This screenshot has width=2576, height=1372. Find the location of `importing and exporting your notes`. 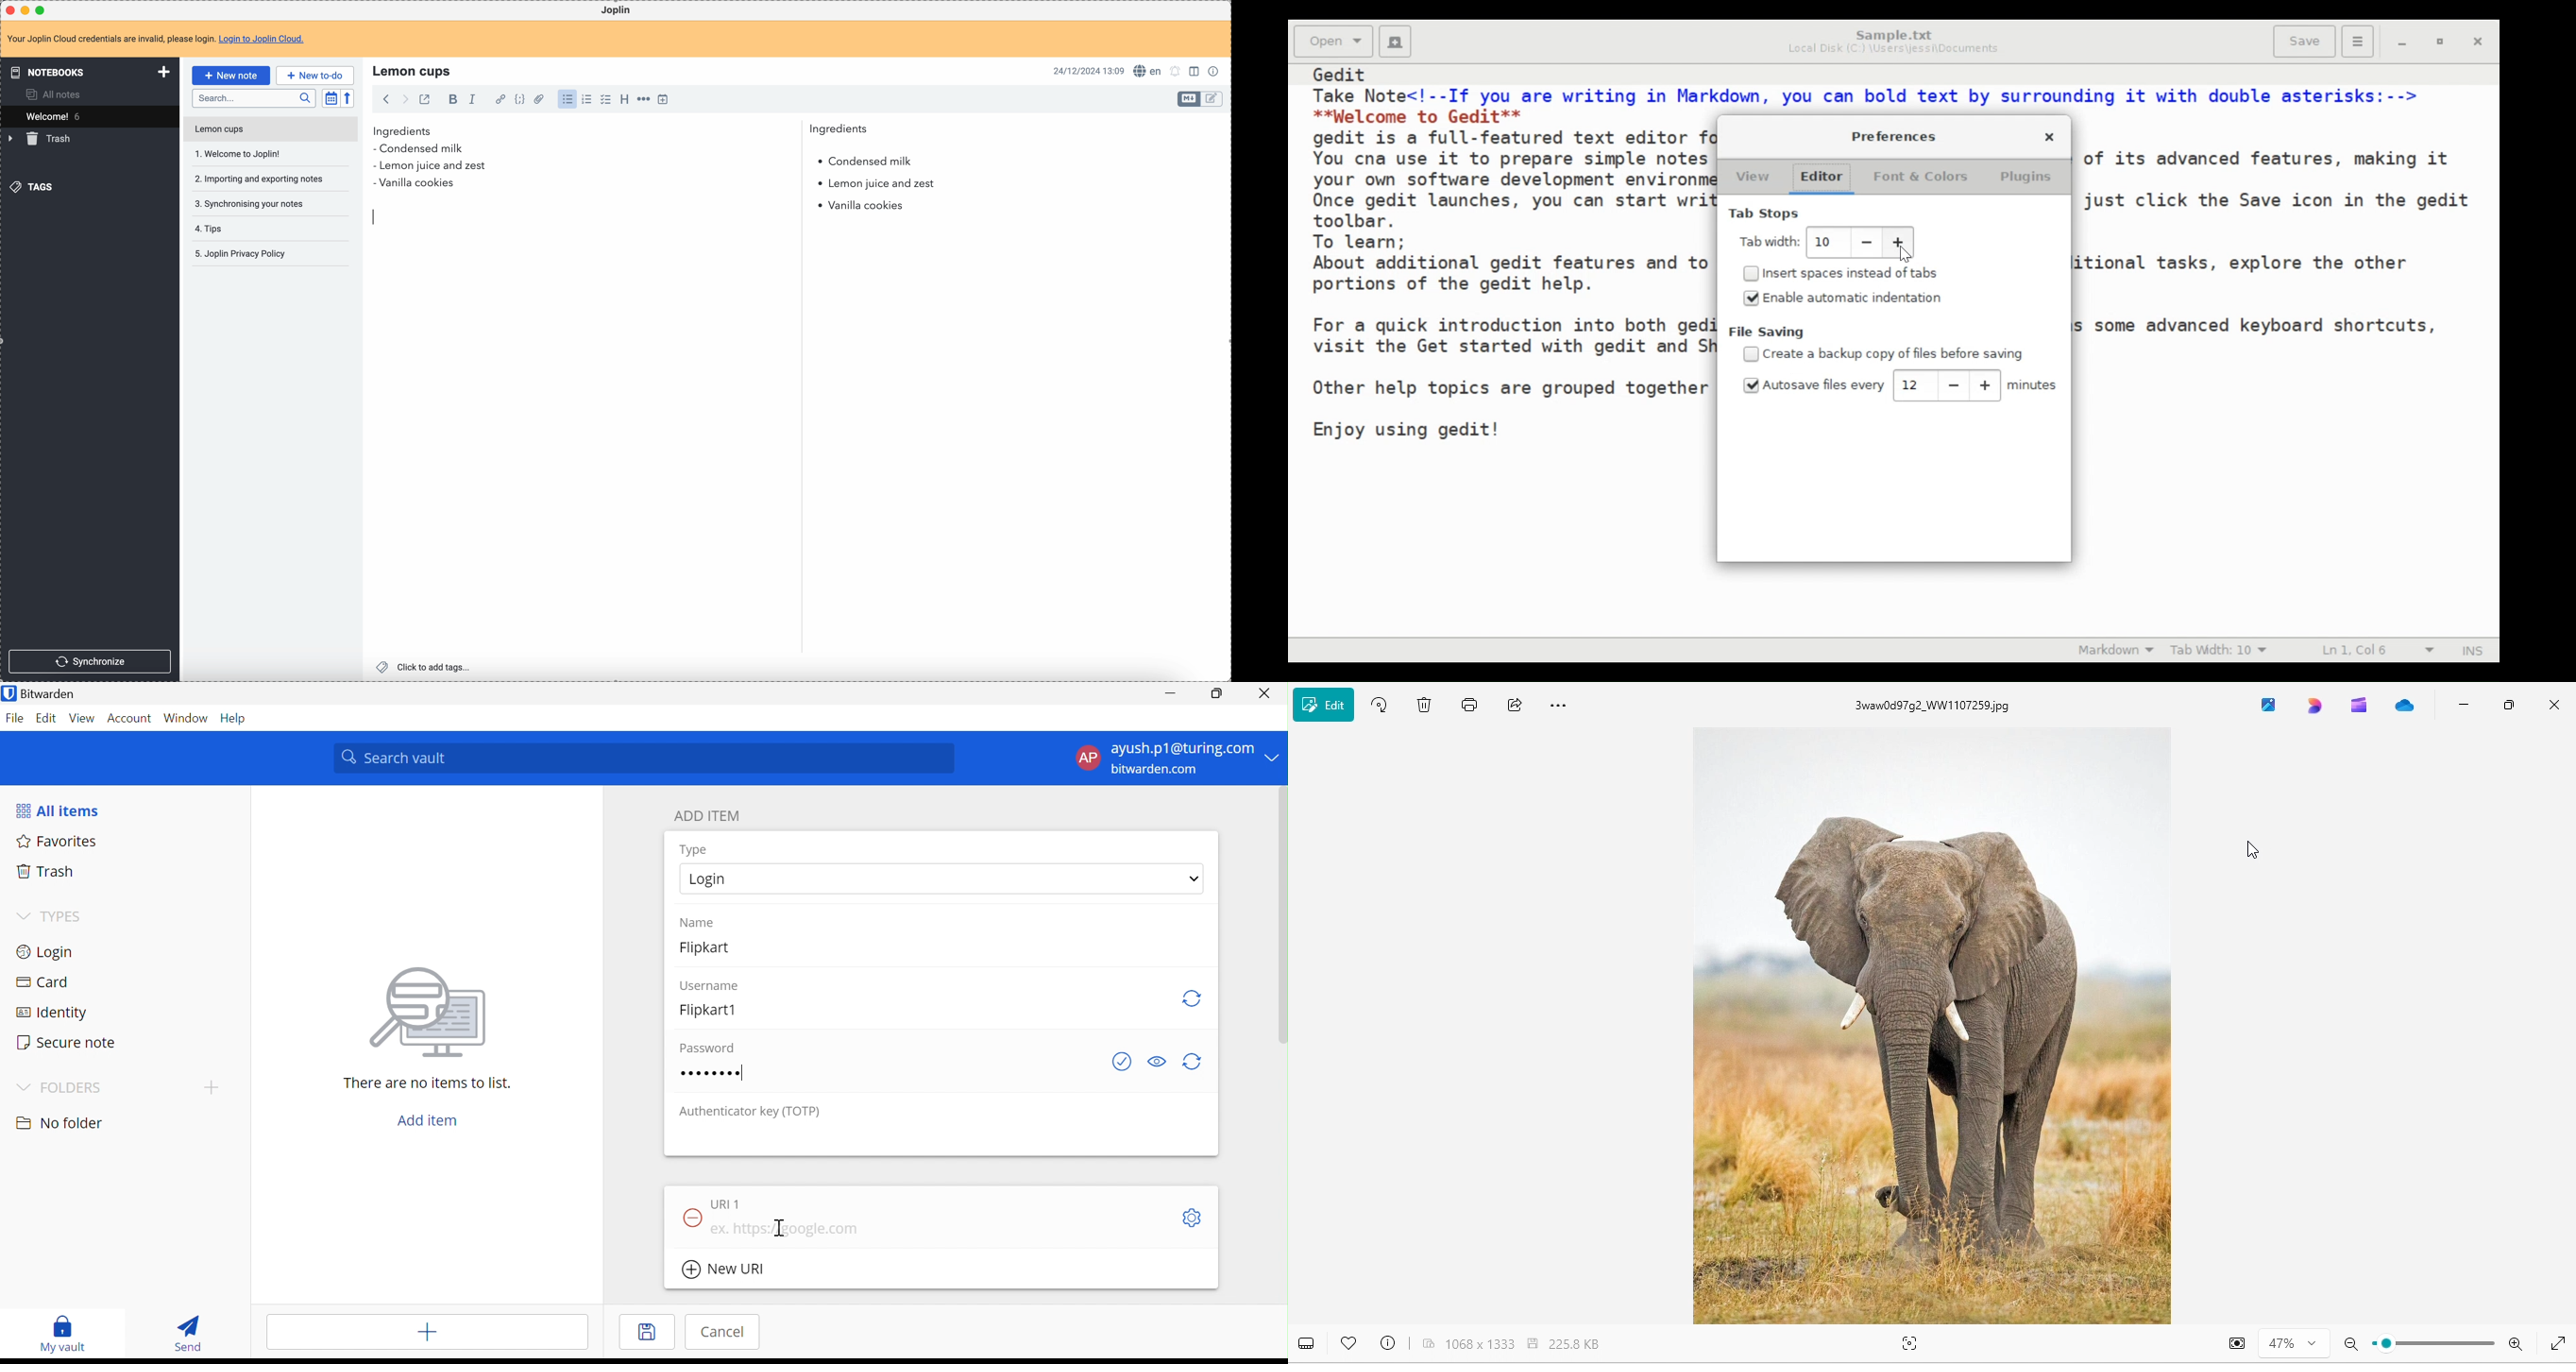

importing and exporting your notes is located at coordinates (260, 179).